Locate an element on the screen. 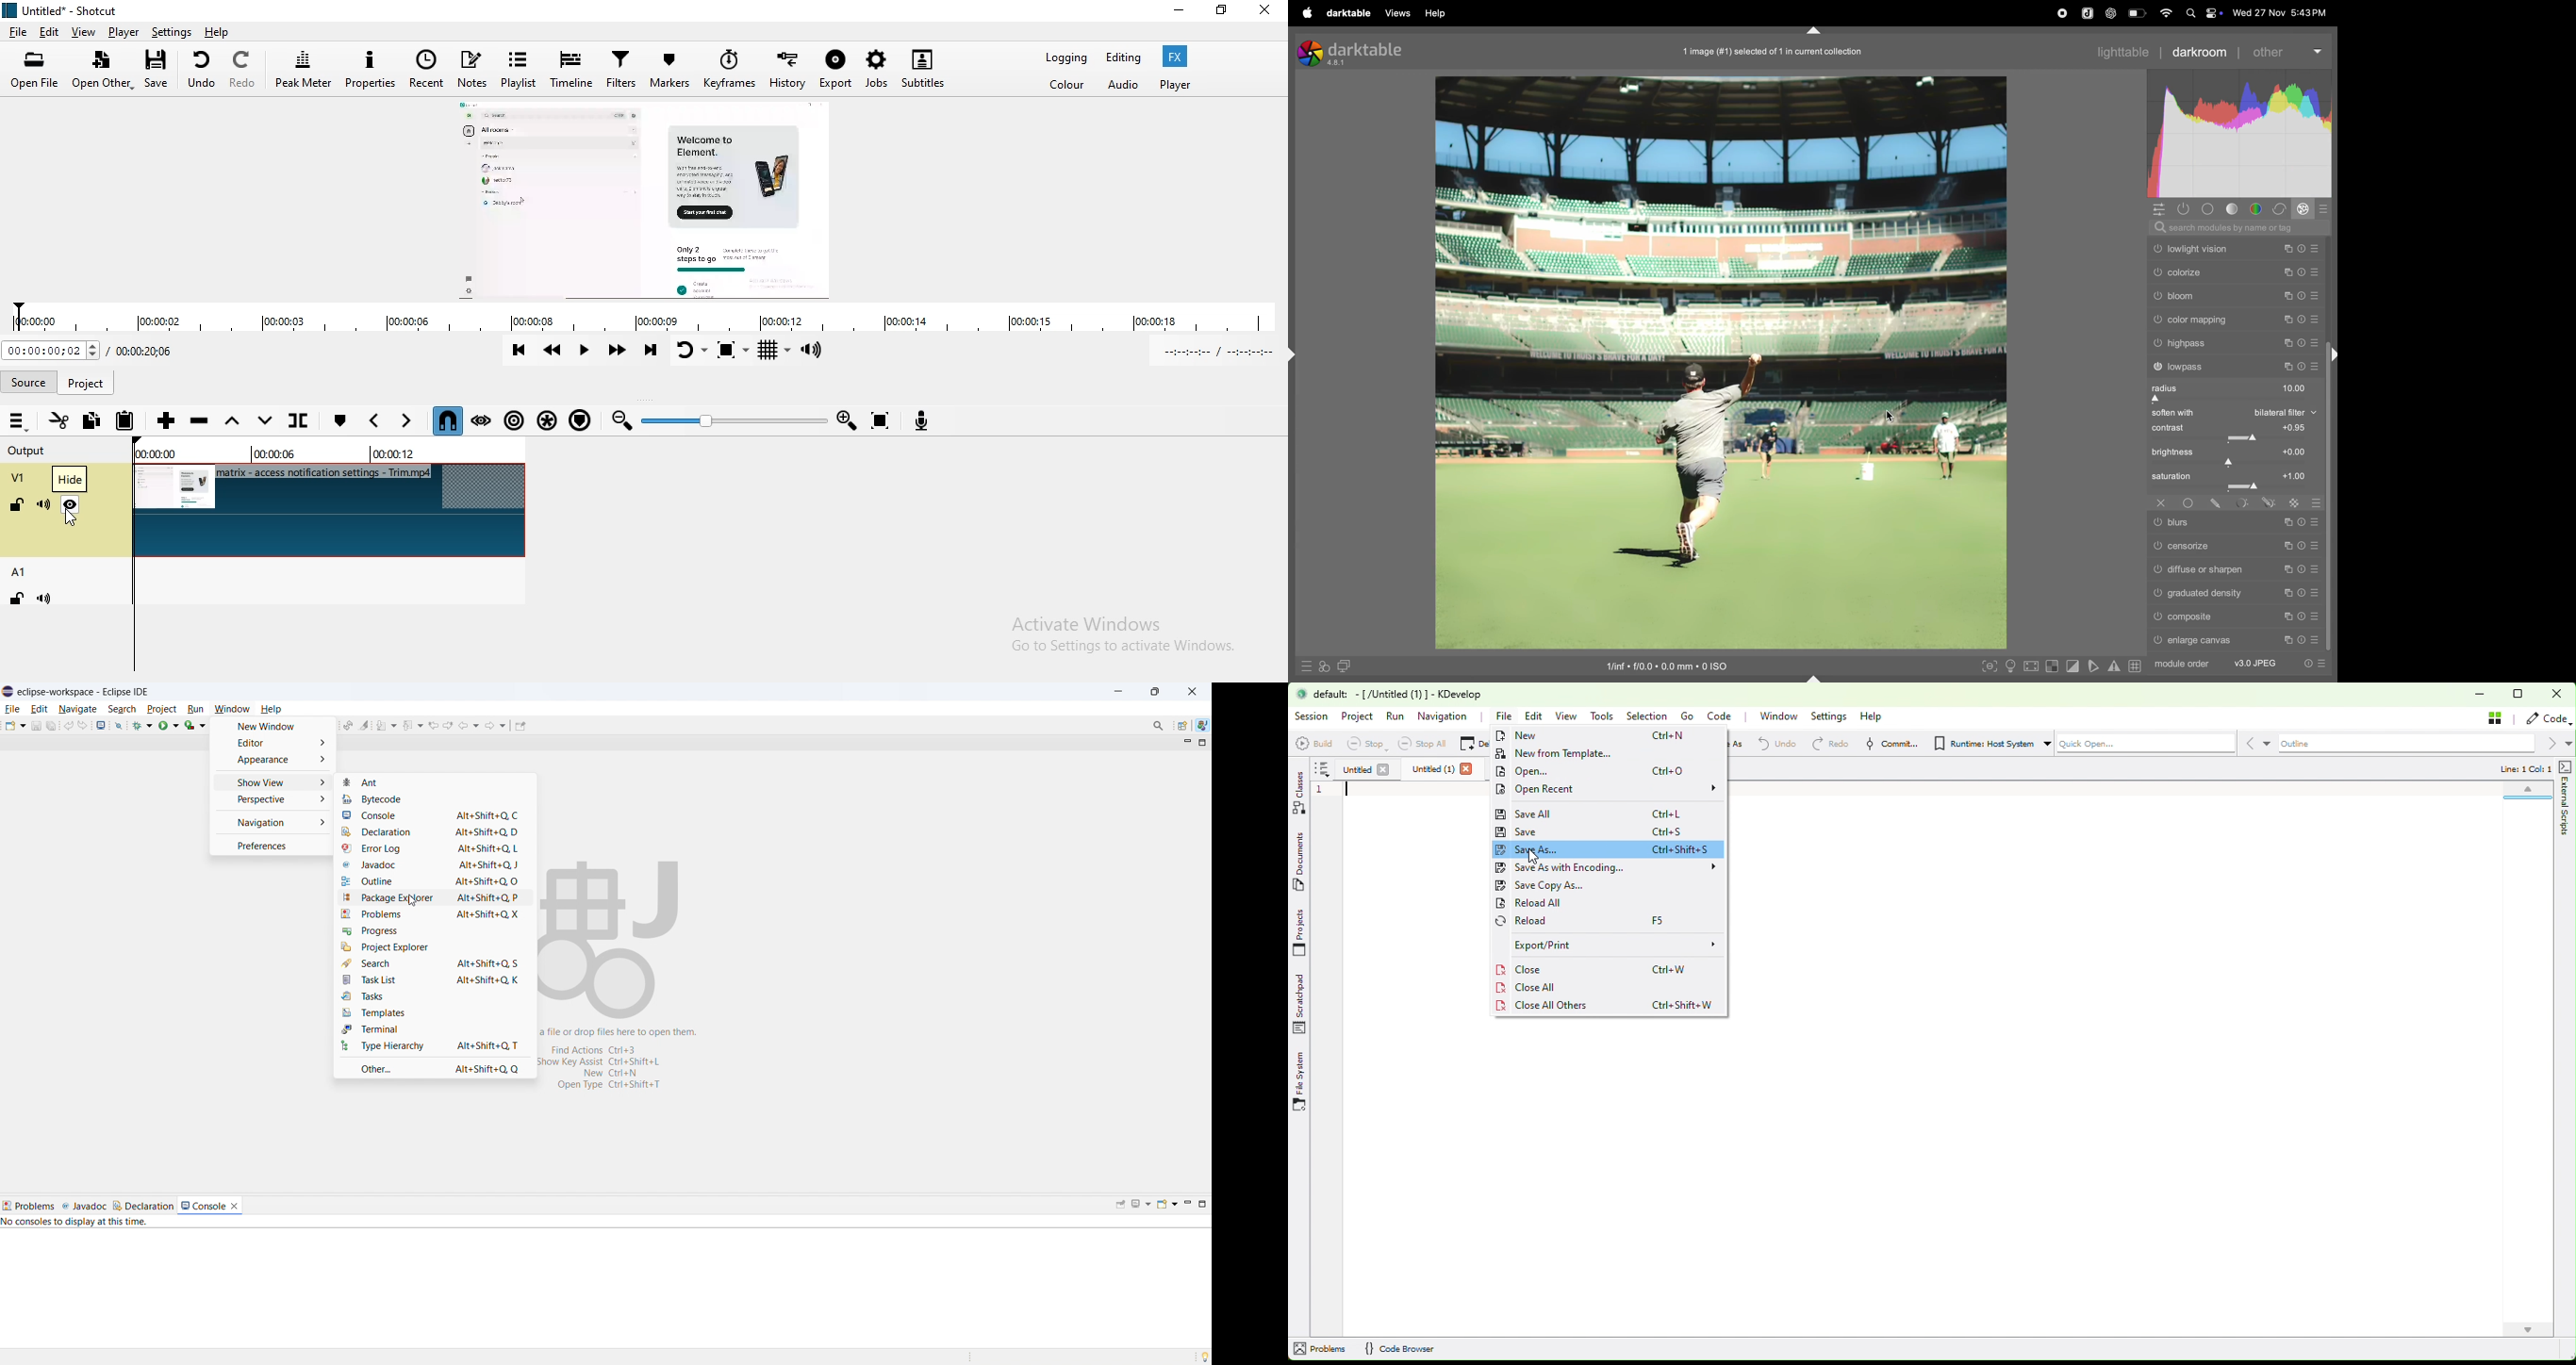 This screenshot has width=2576, height=1372. Source  is located at coordinates (88, 380).